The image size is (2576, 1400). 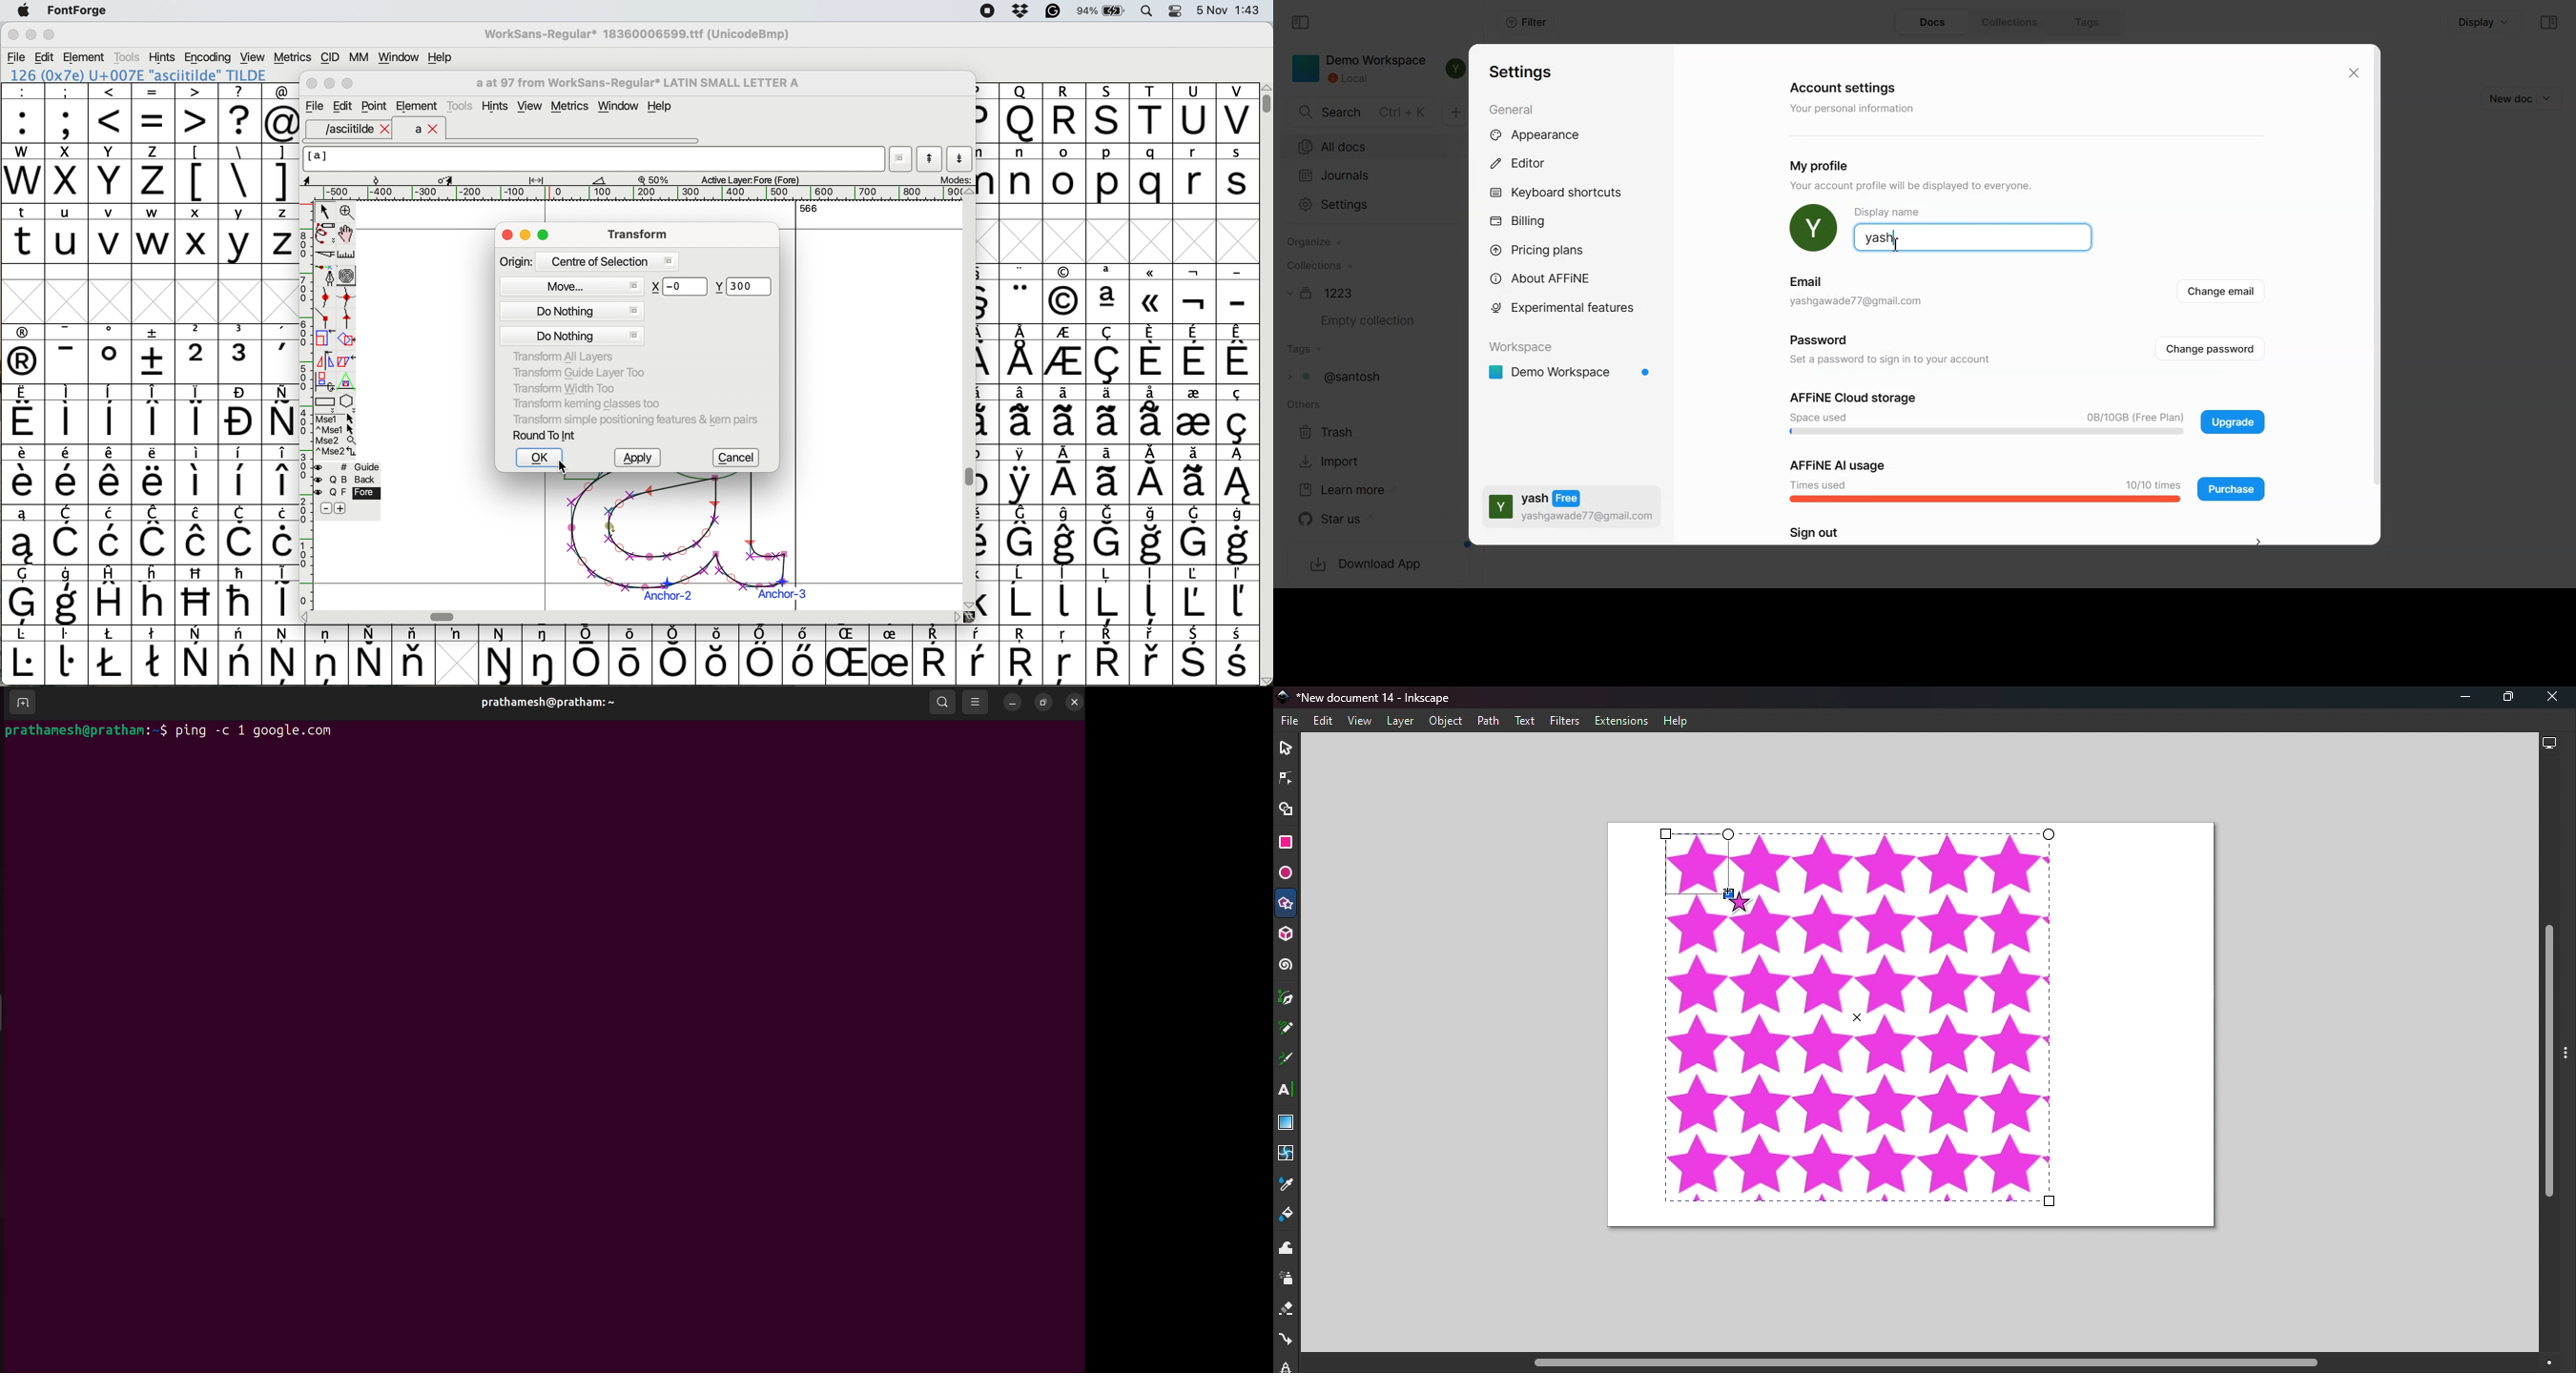 What do you see at coordinates (1108, 655) in the screenshot?
I see `symbol` at bounding box center [1108, 655].